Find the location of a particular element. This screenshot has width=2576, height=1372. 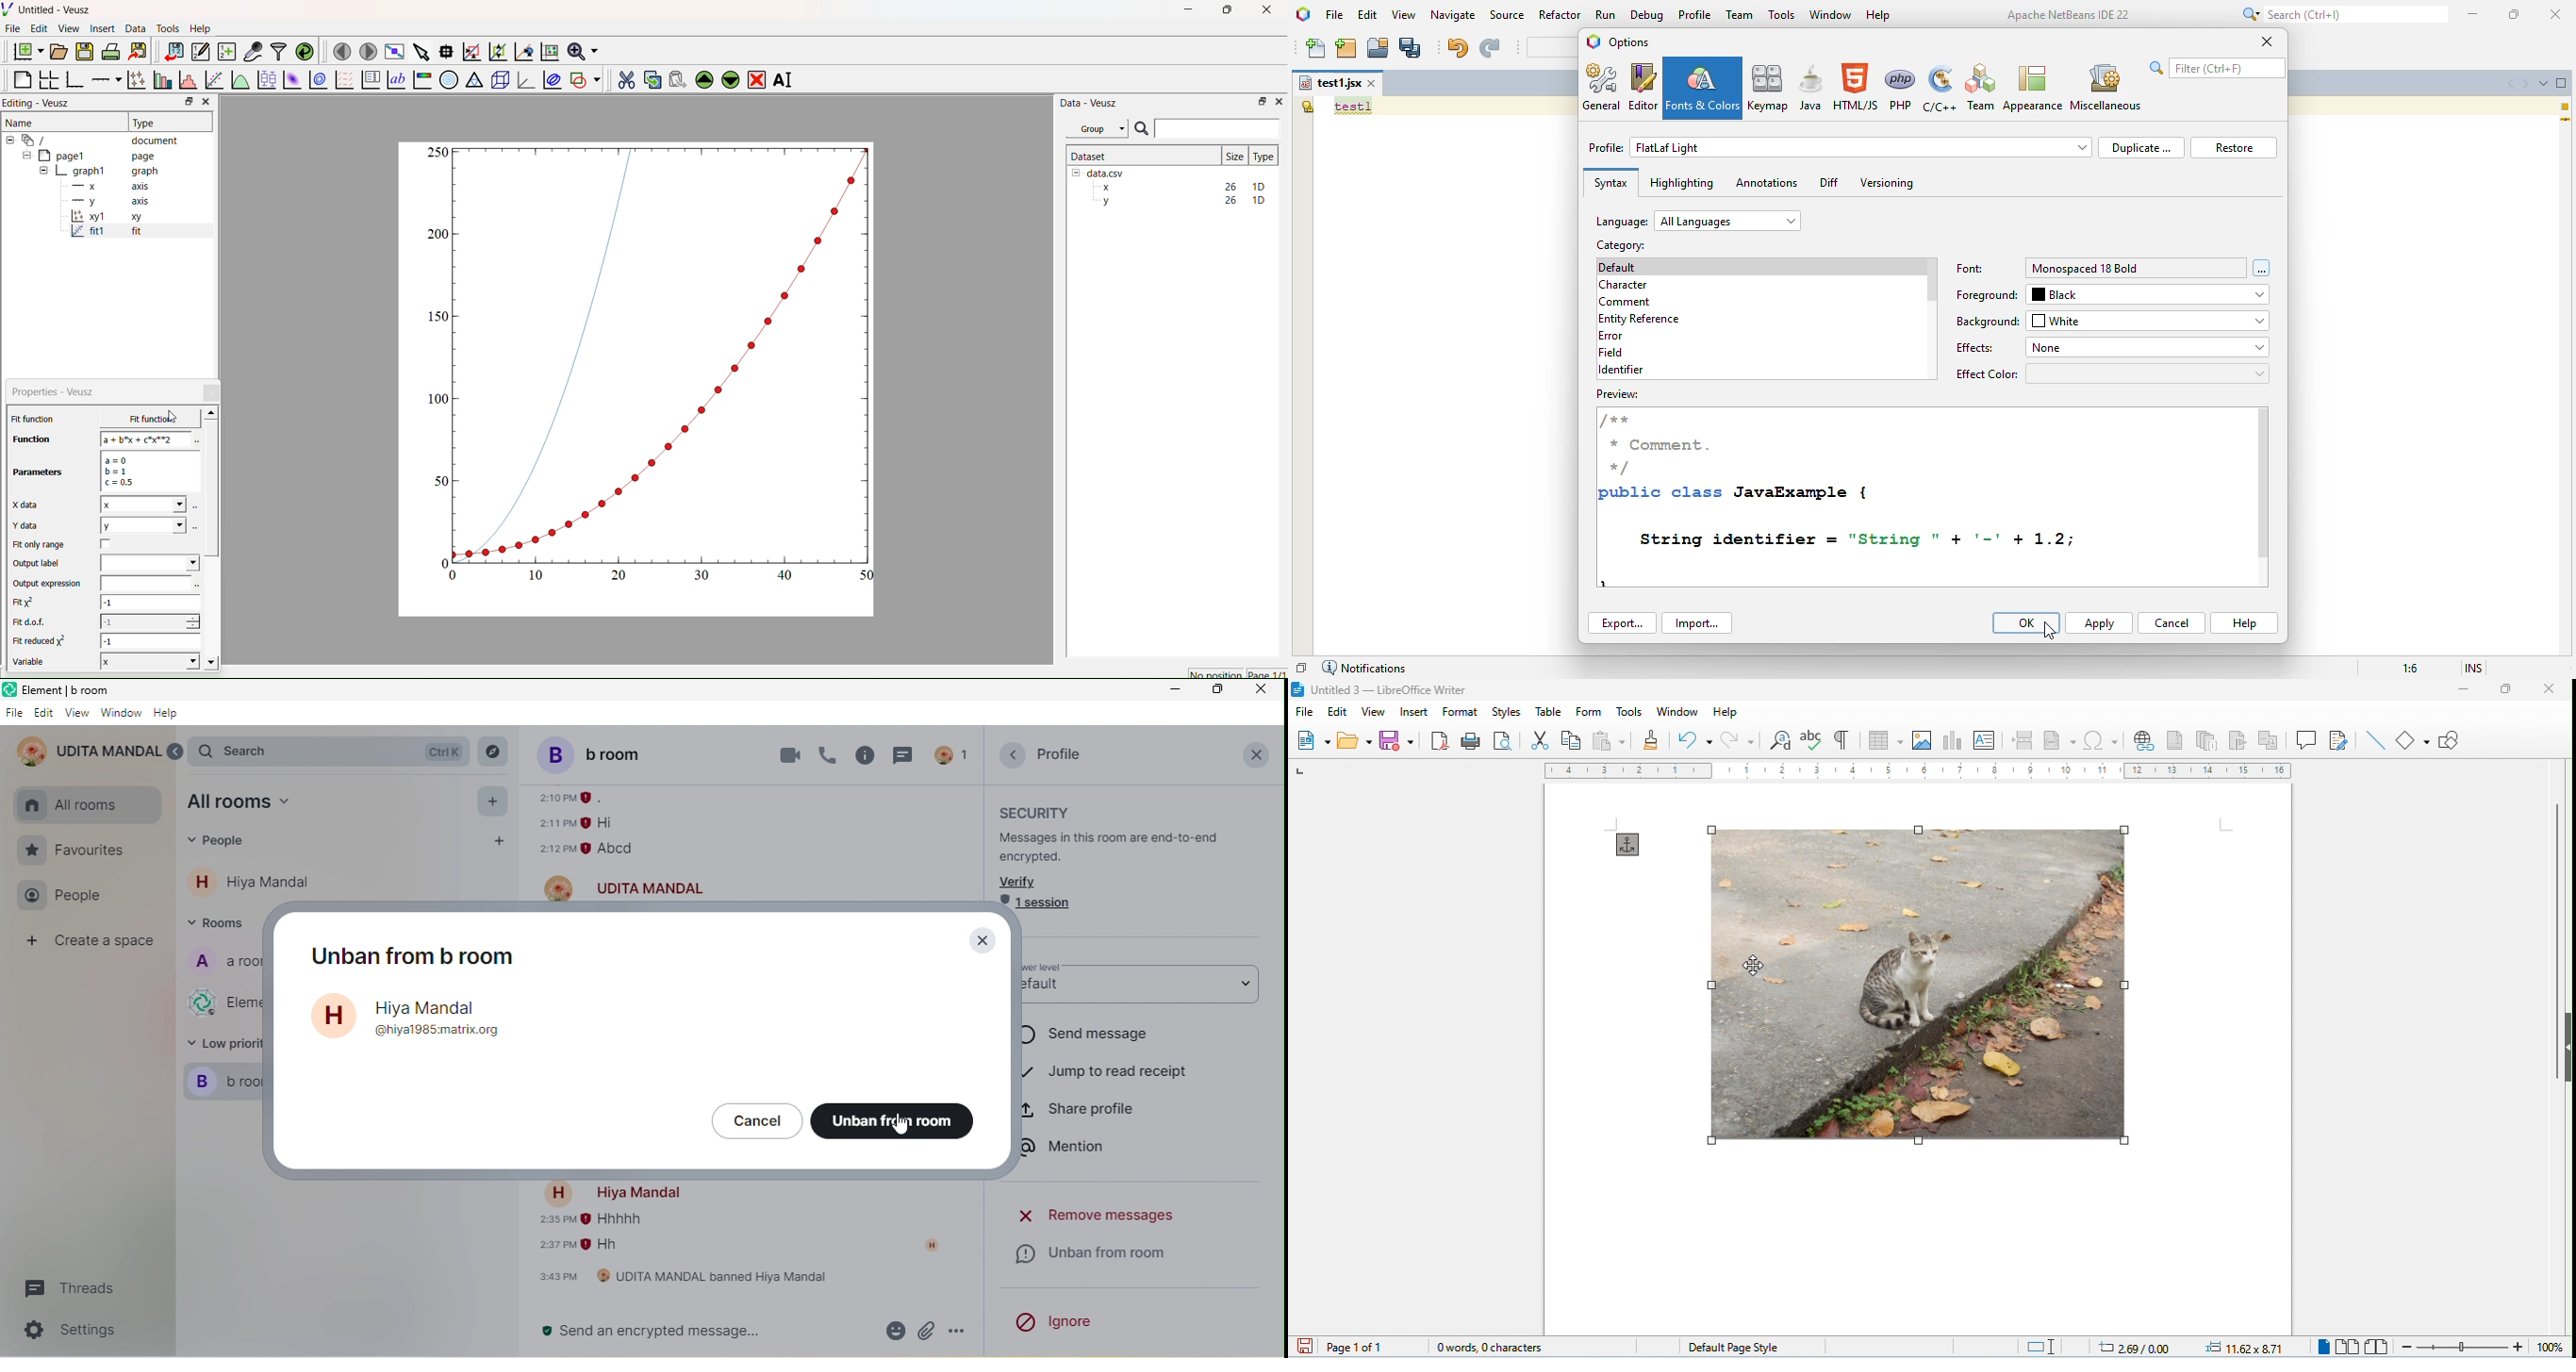

book view is located at coordinates (2376, 1347).